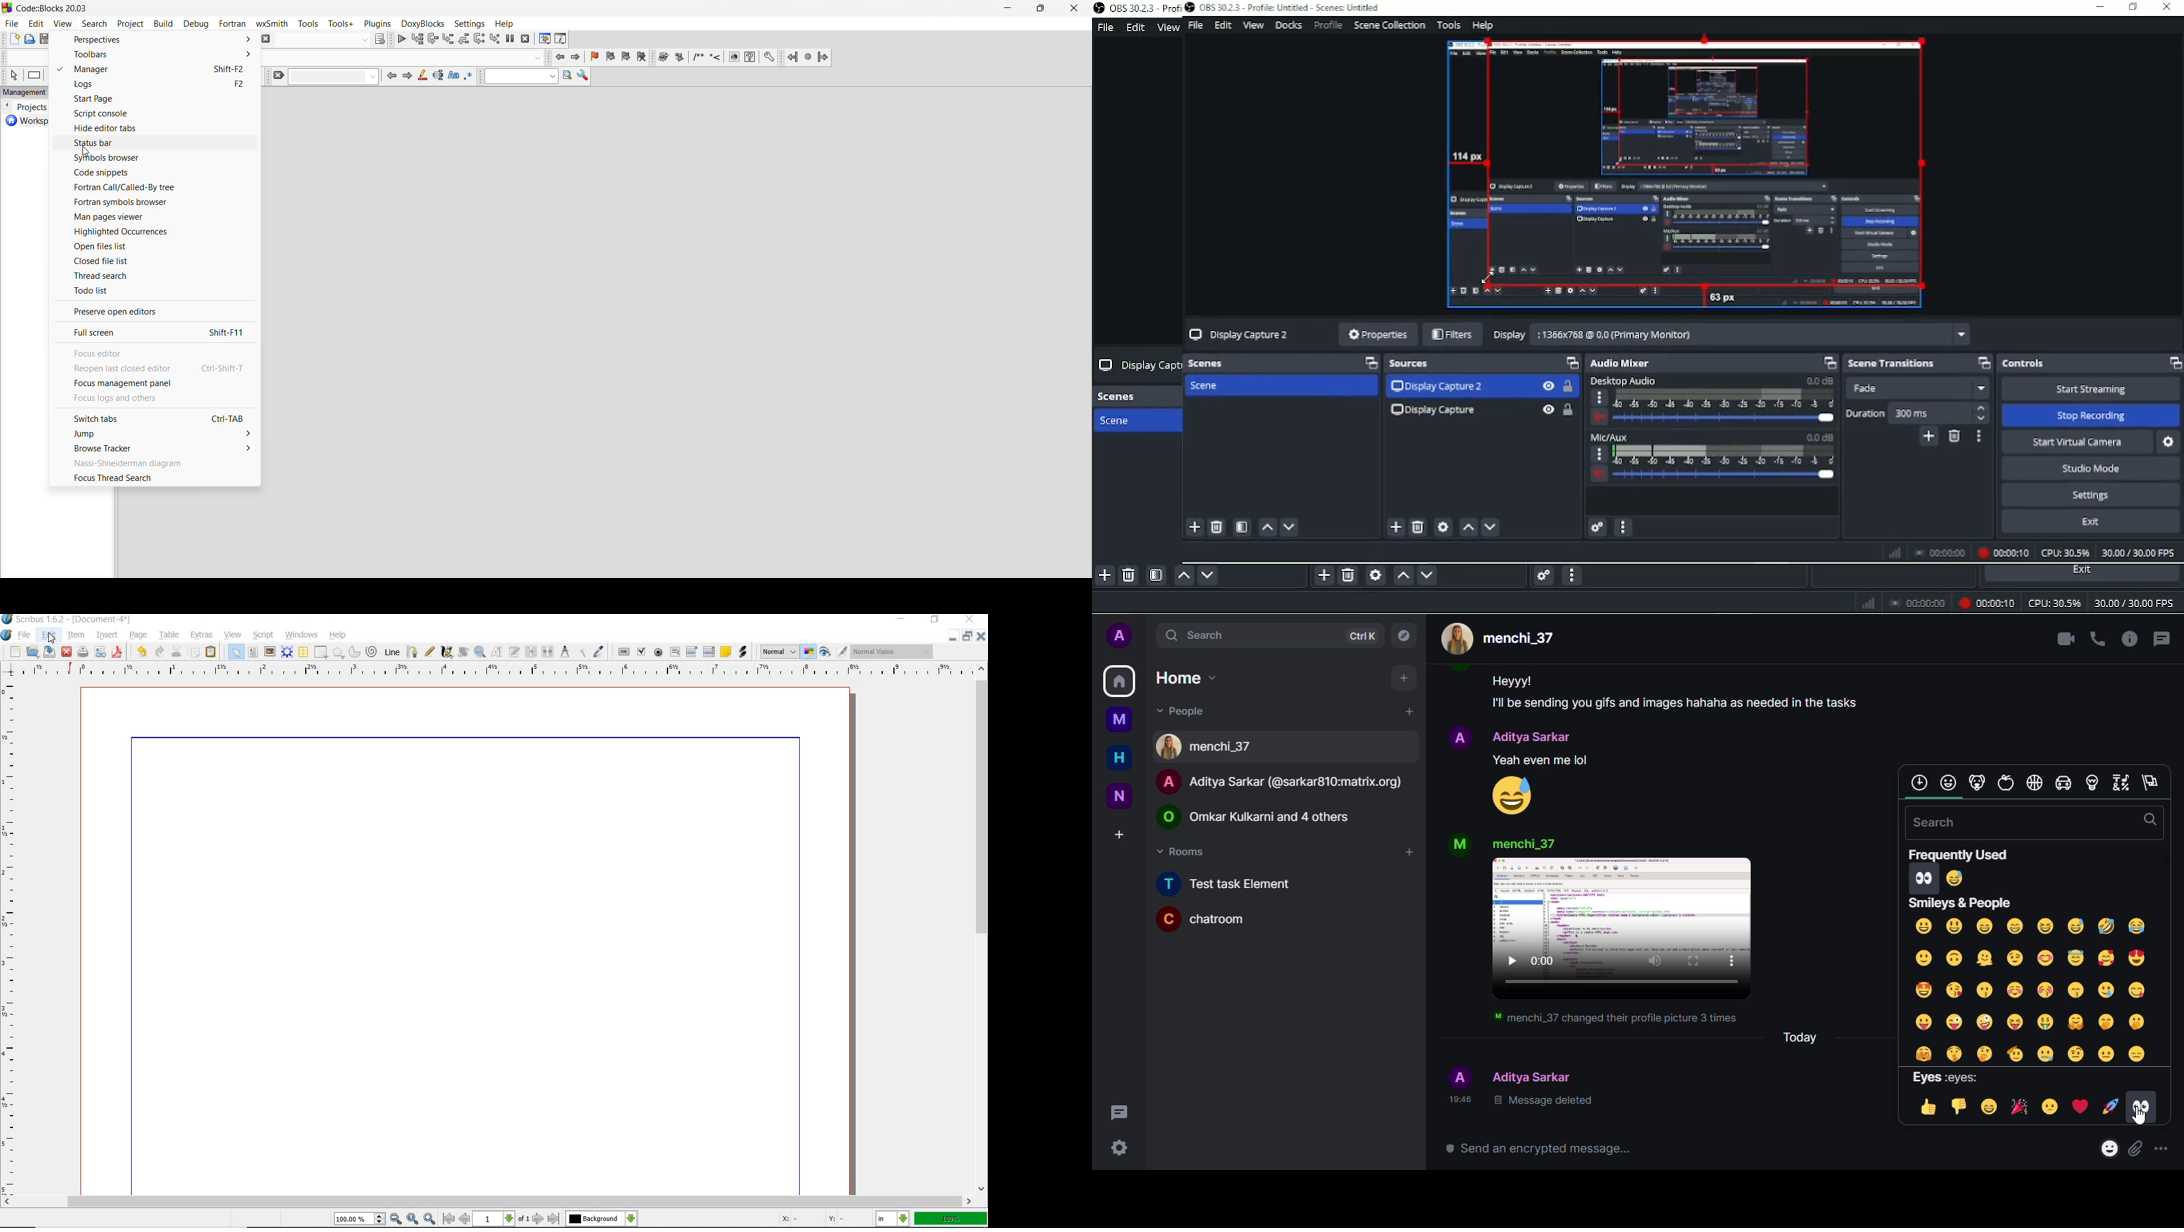  What do you see at coordinates (321, 653) in the screenshot?
I see `shape` at bounding box center [321, 653].